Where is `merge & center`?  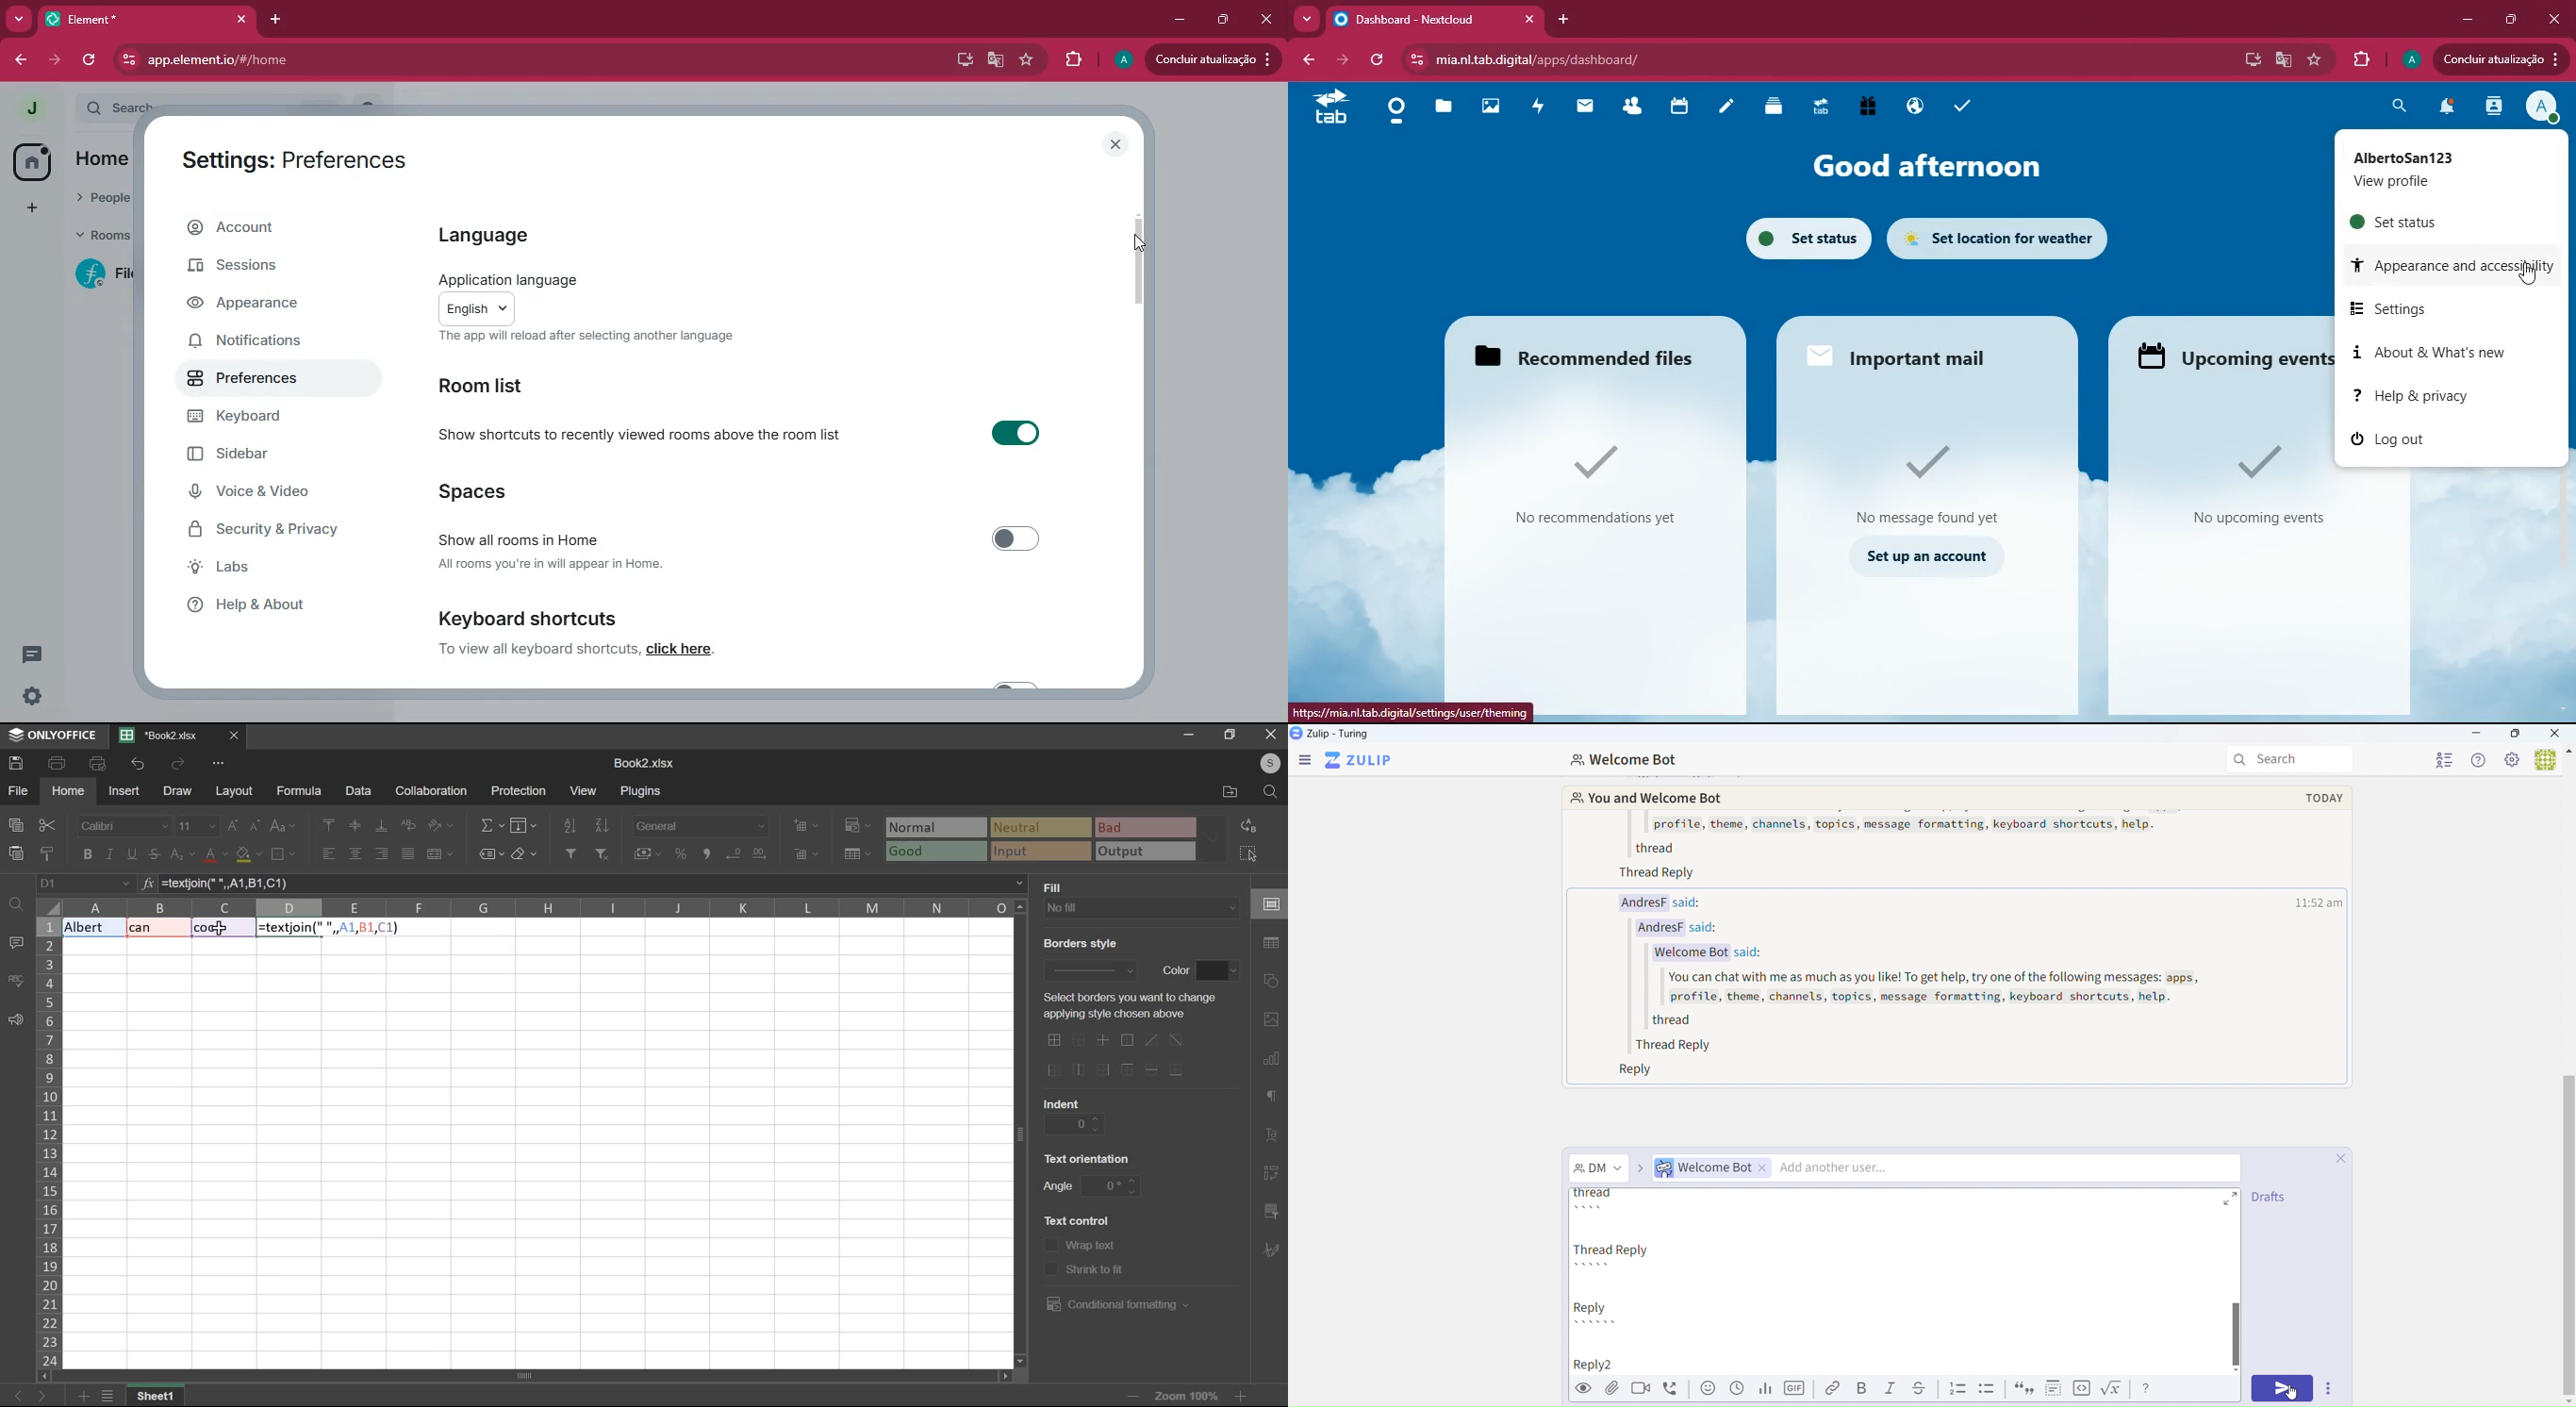 merge & center is located at coordinates (440, 854).